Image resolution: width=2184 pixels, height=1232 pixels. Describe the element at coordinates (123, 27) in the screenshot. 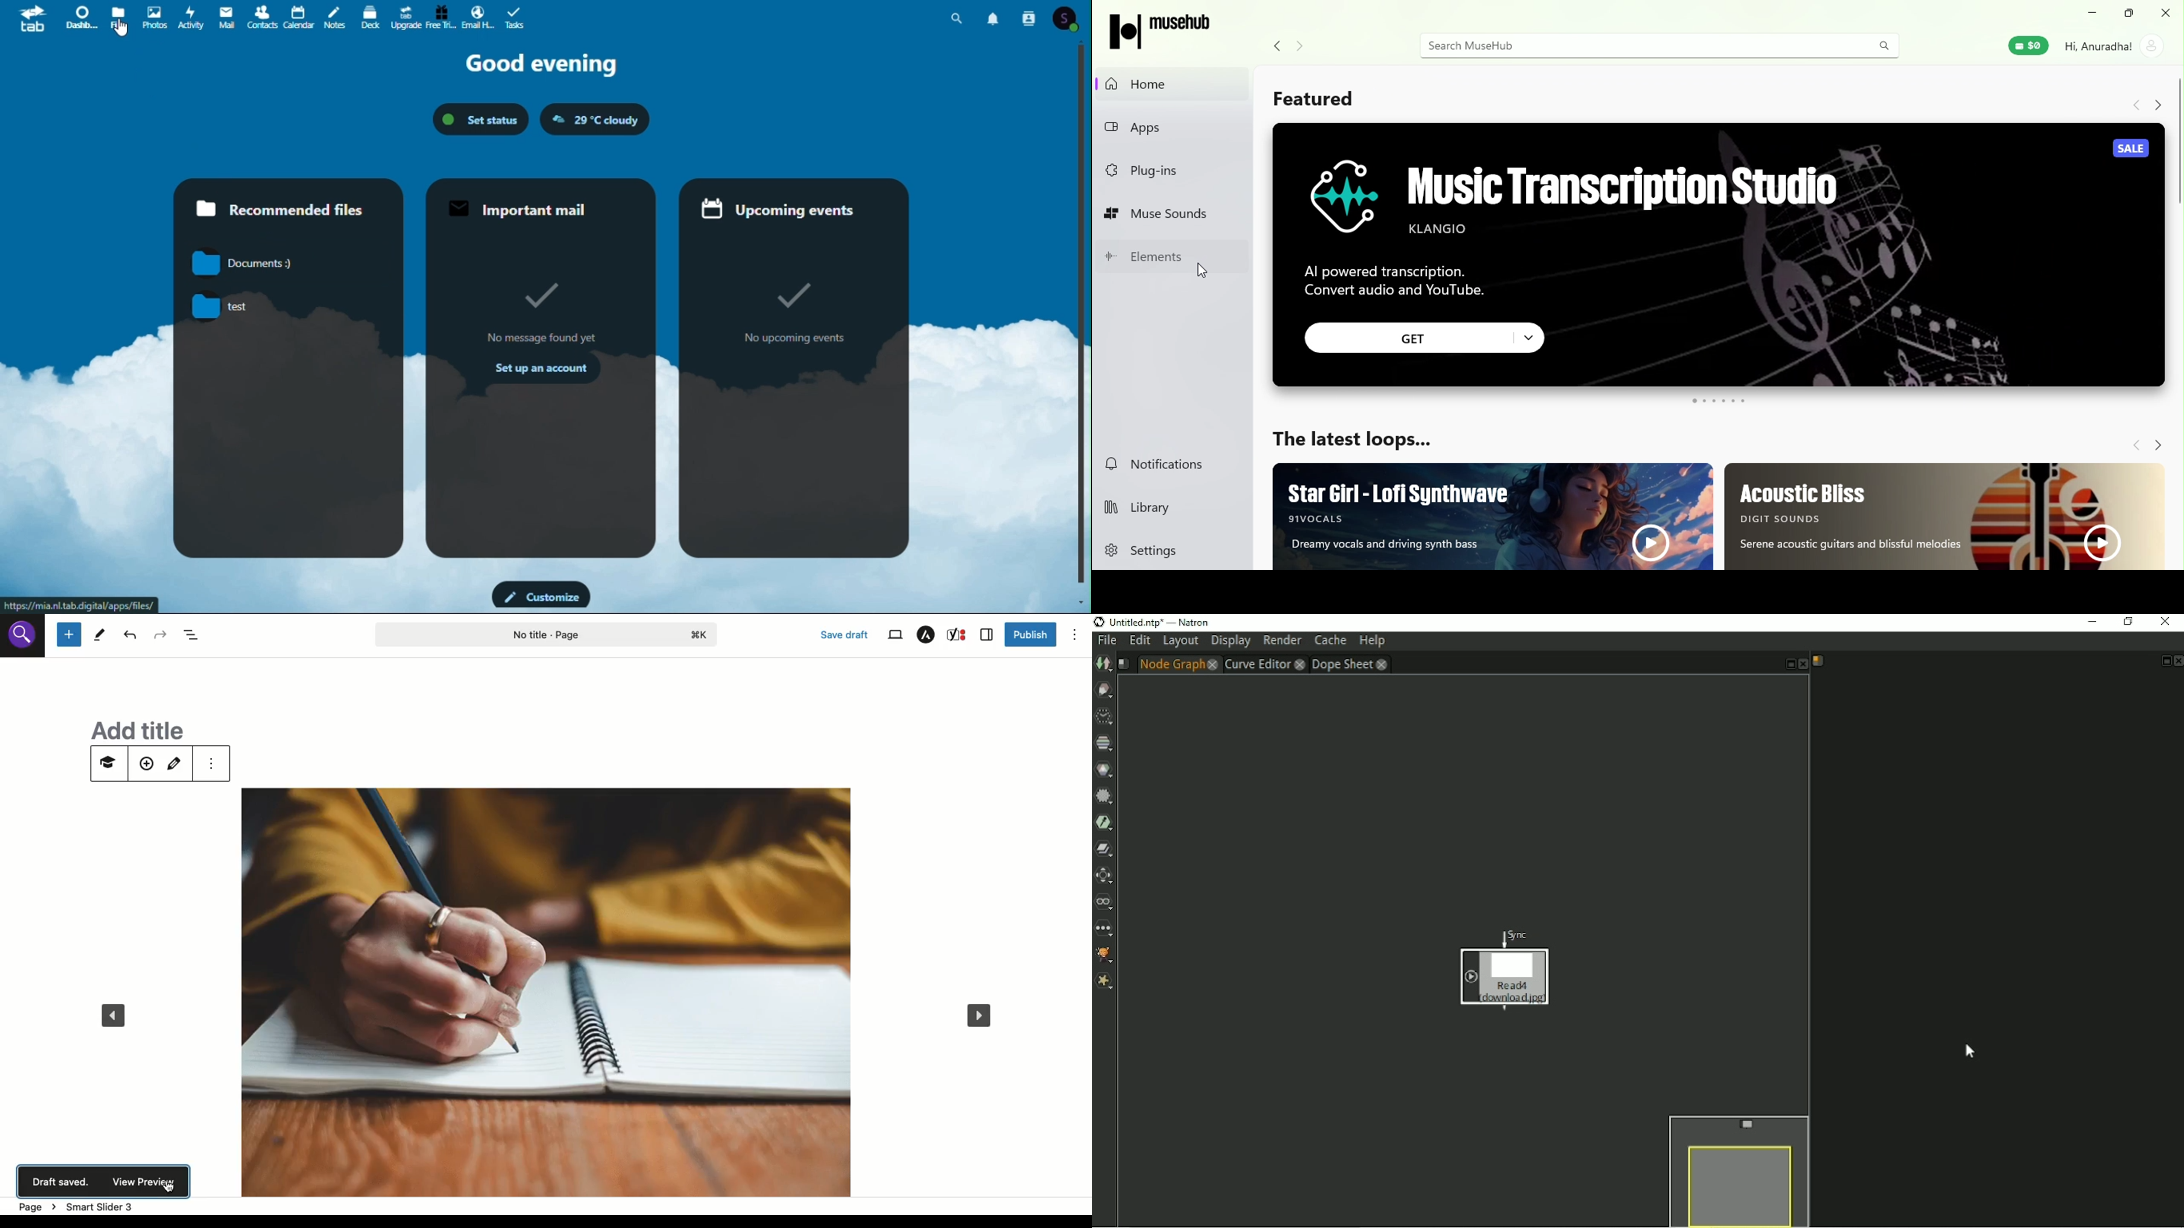

I see `cursor` at that location.